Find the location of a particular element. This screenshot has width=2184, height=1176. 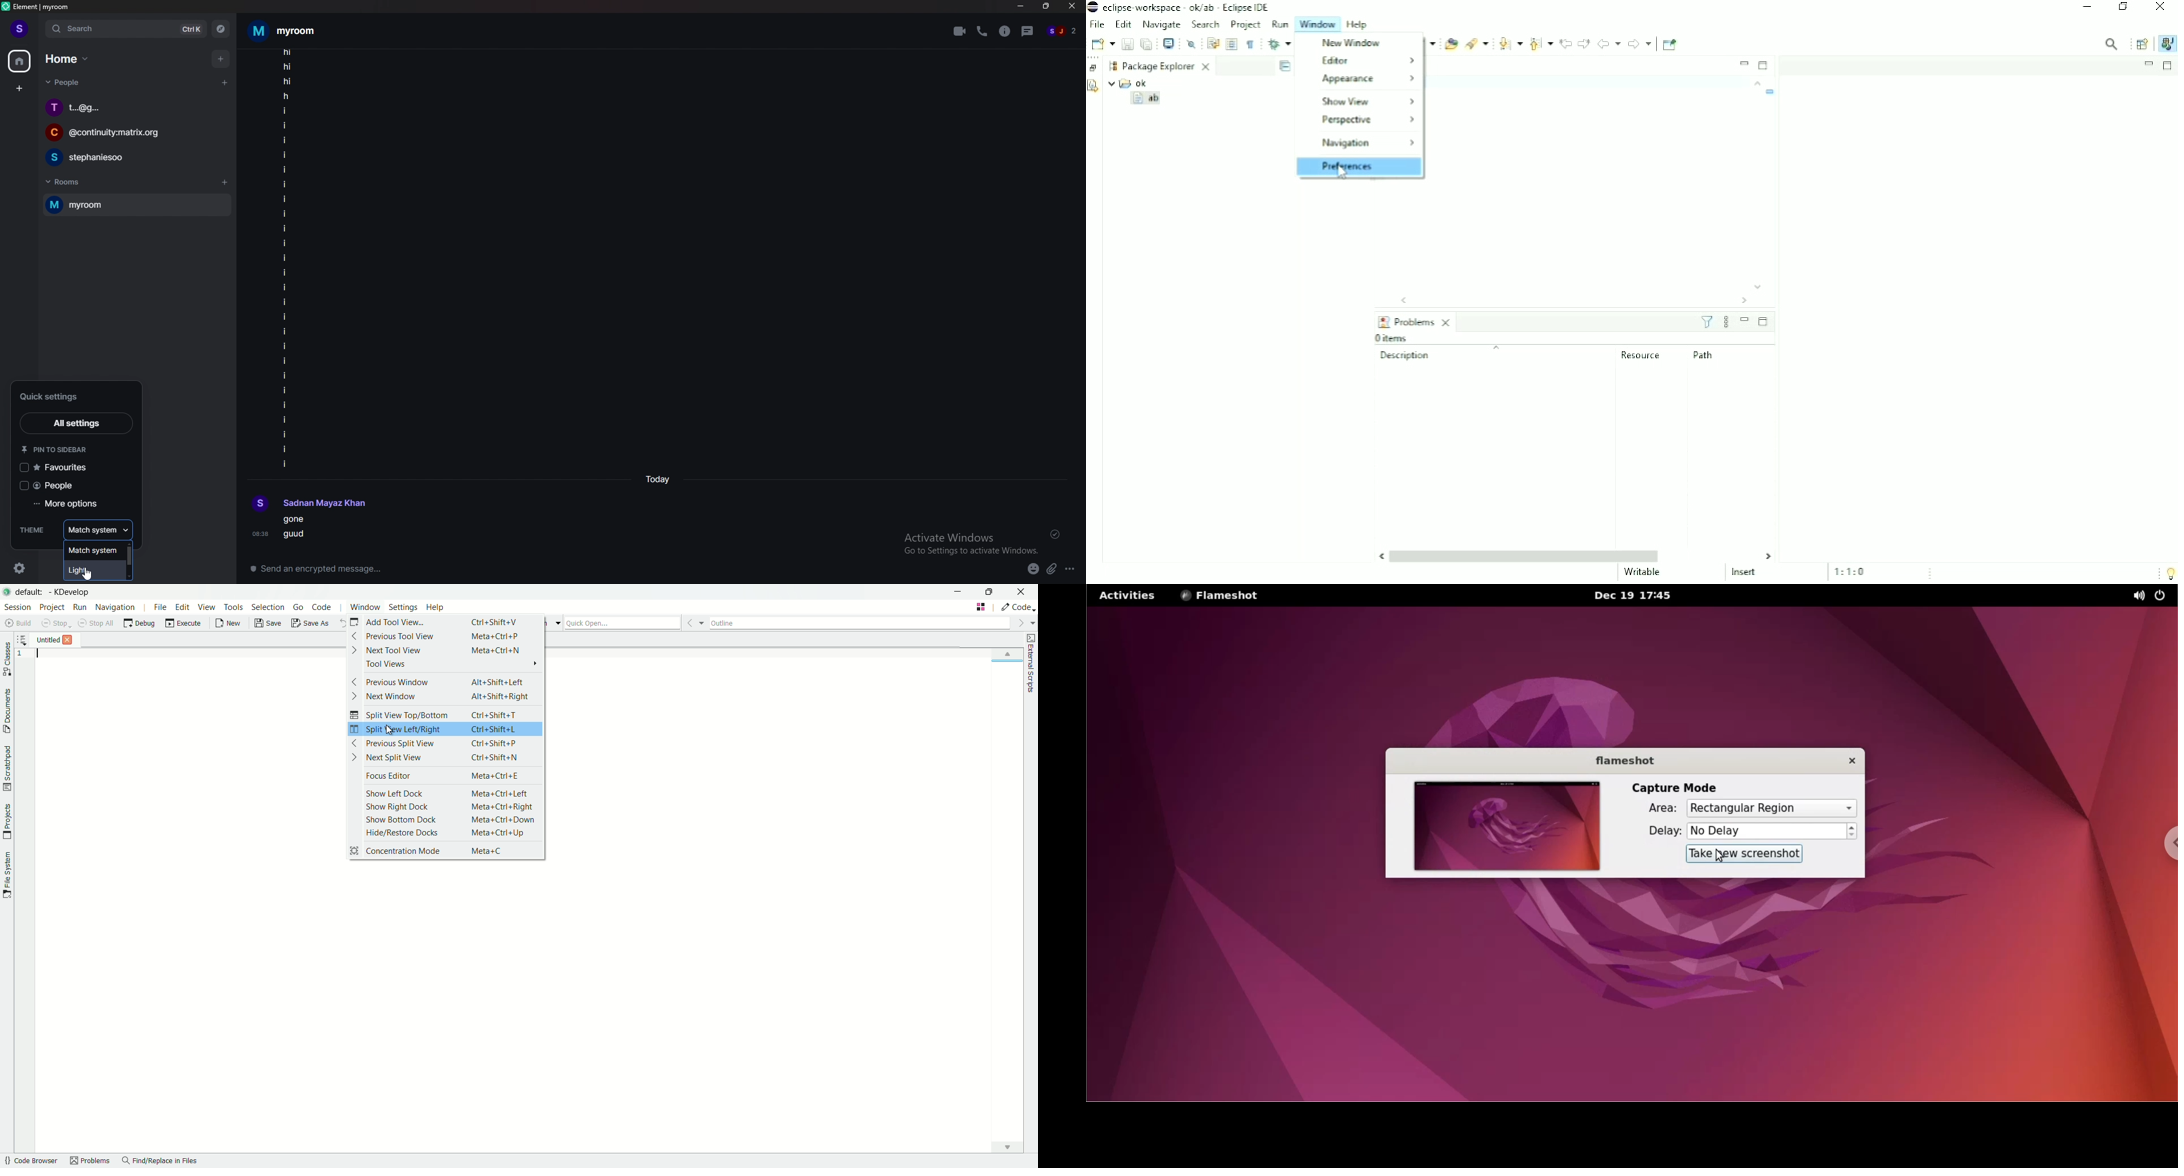

Insert is located at coordinates (1750, 574).